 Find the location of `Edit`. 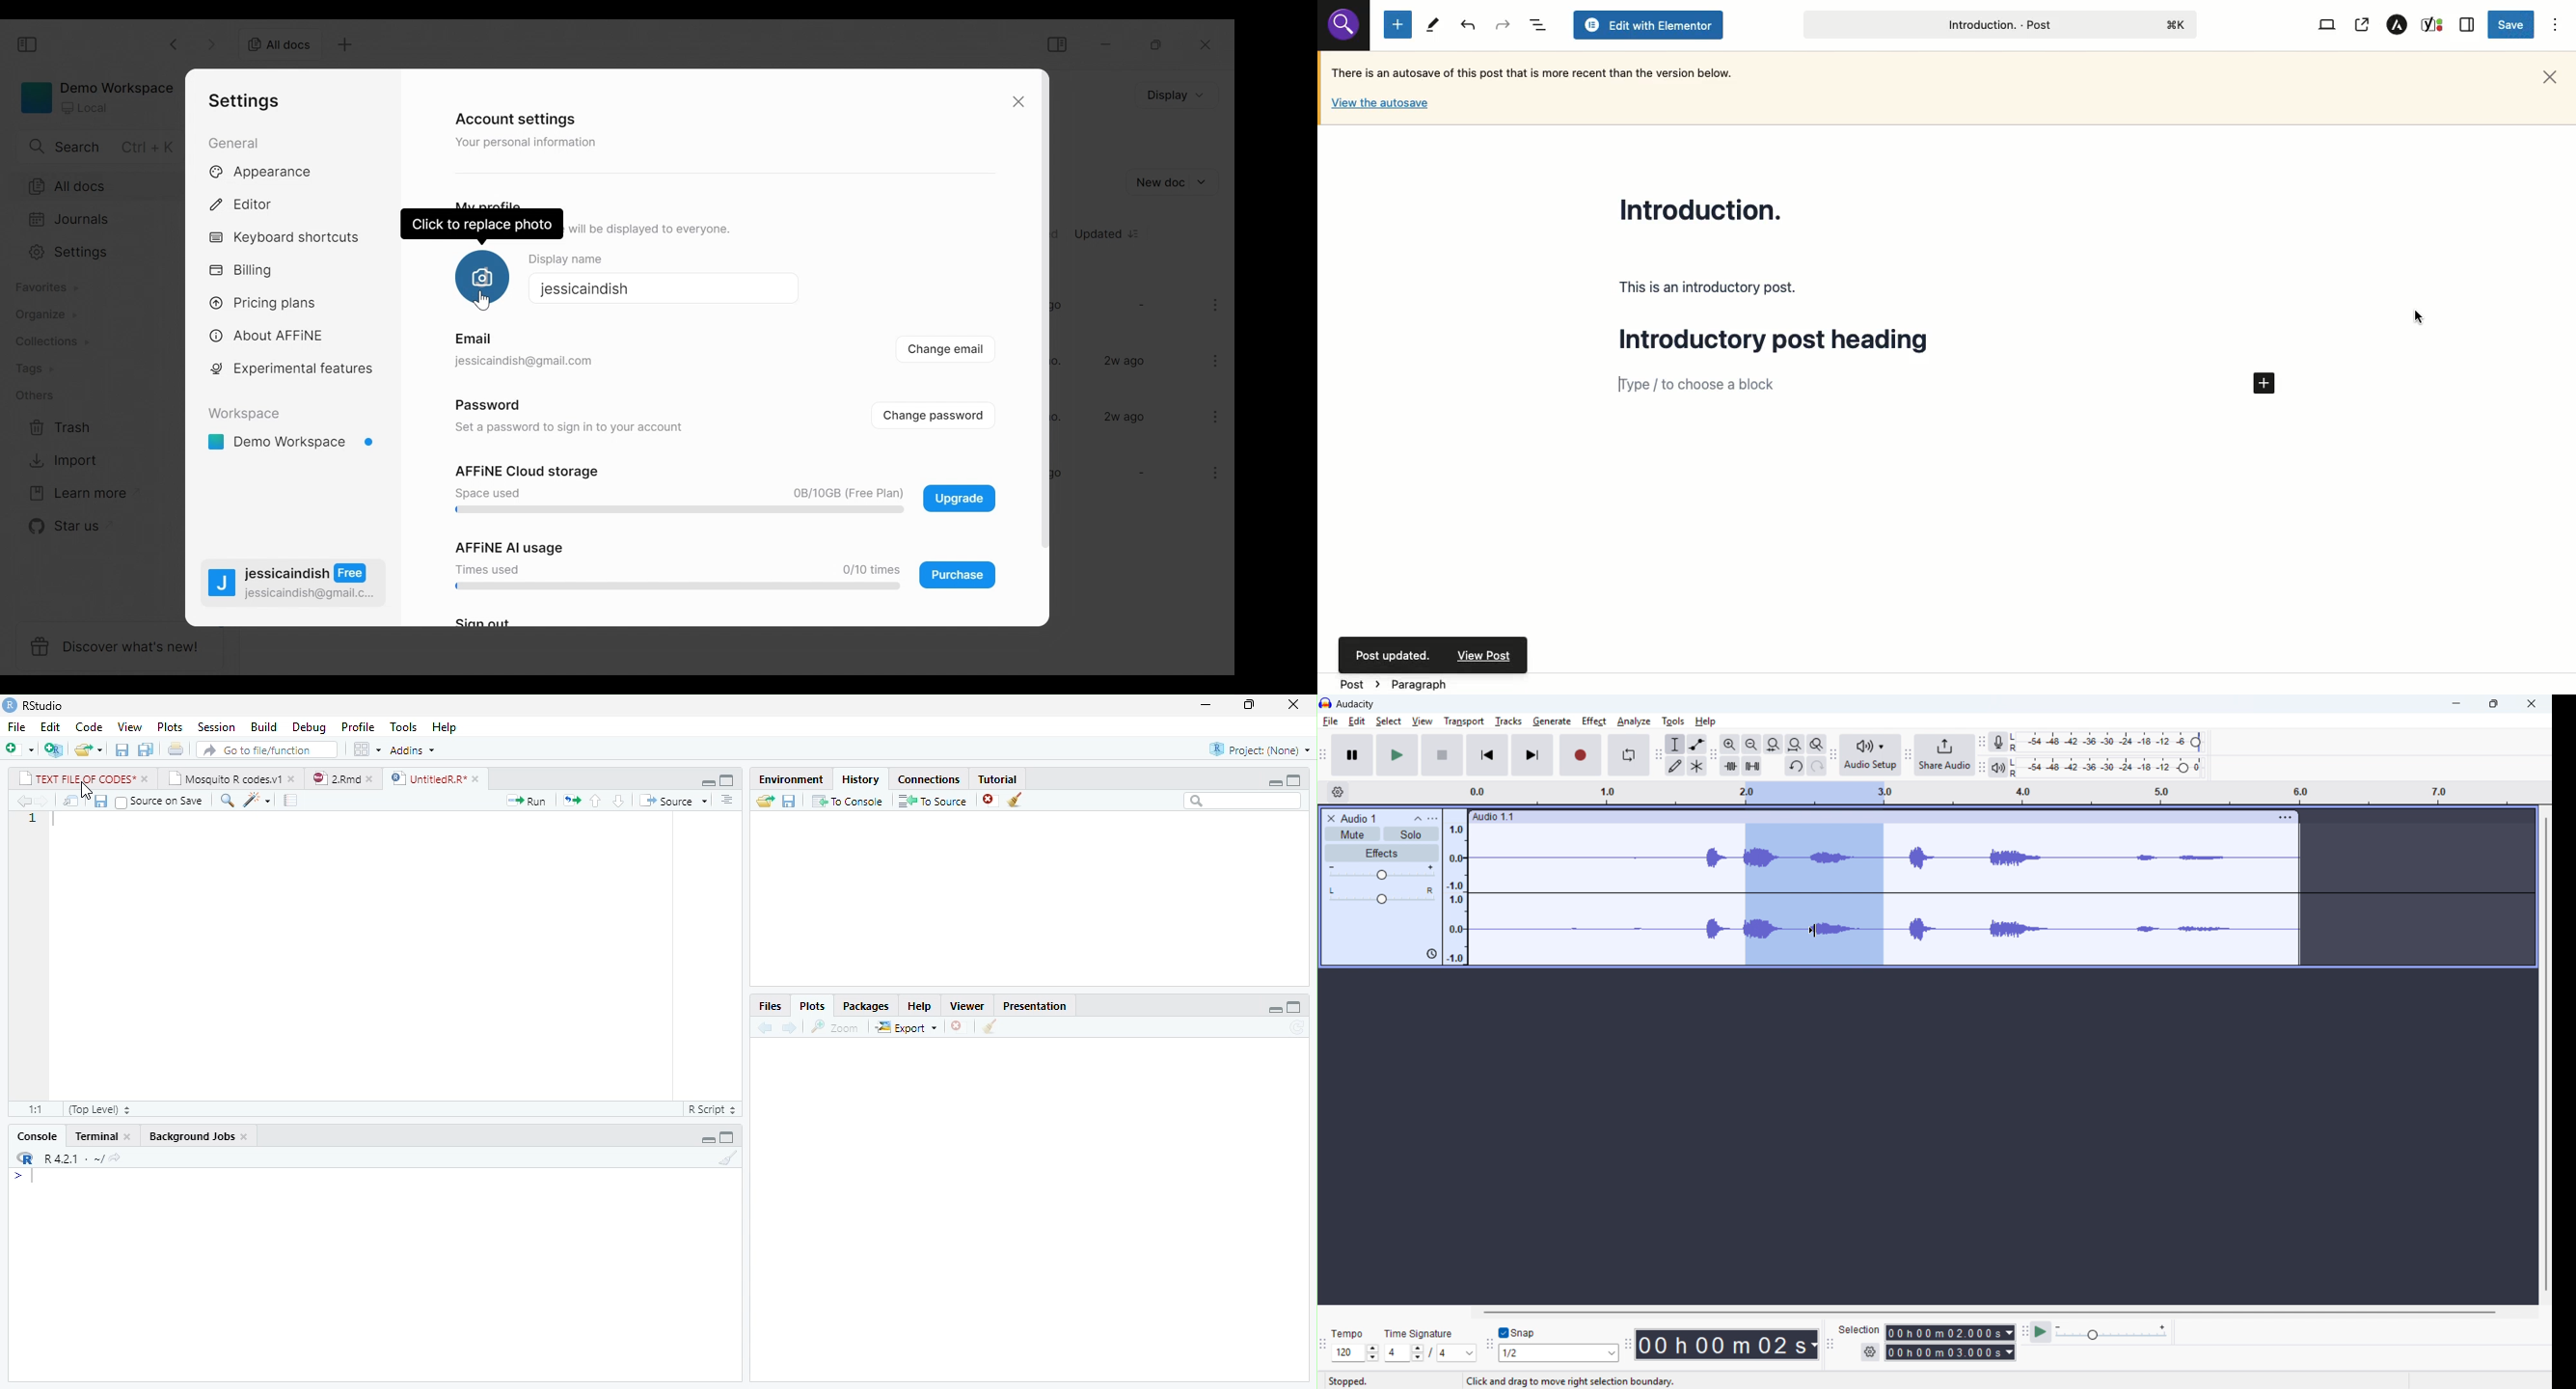

Edit is located at coordinates (50, 727).